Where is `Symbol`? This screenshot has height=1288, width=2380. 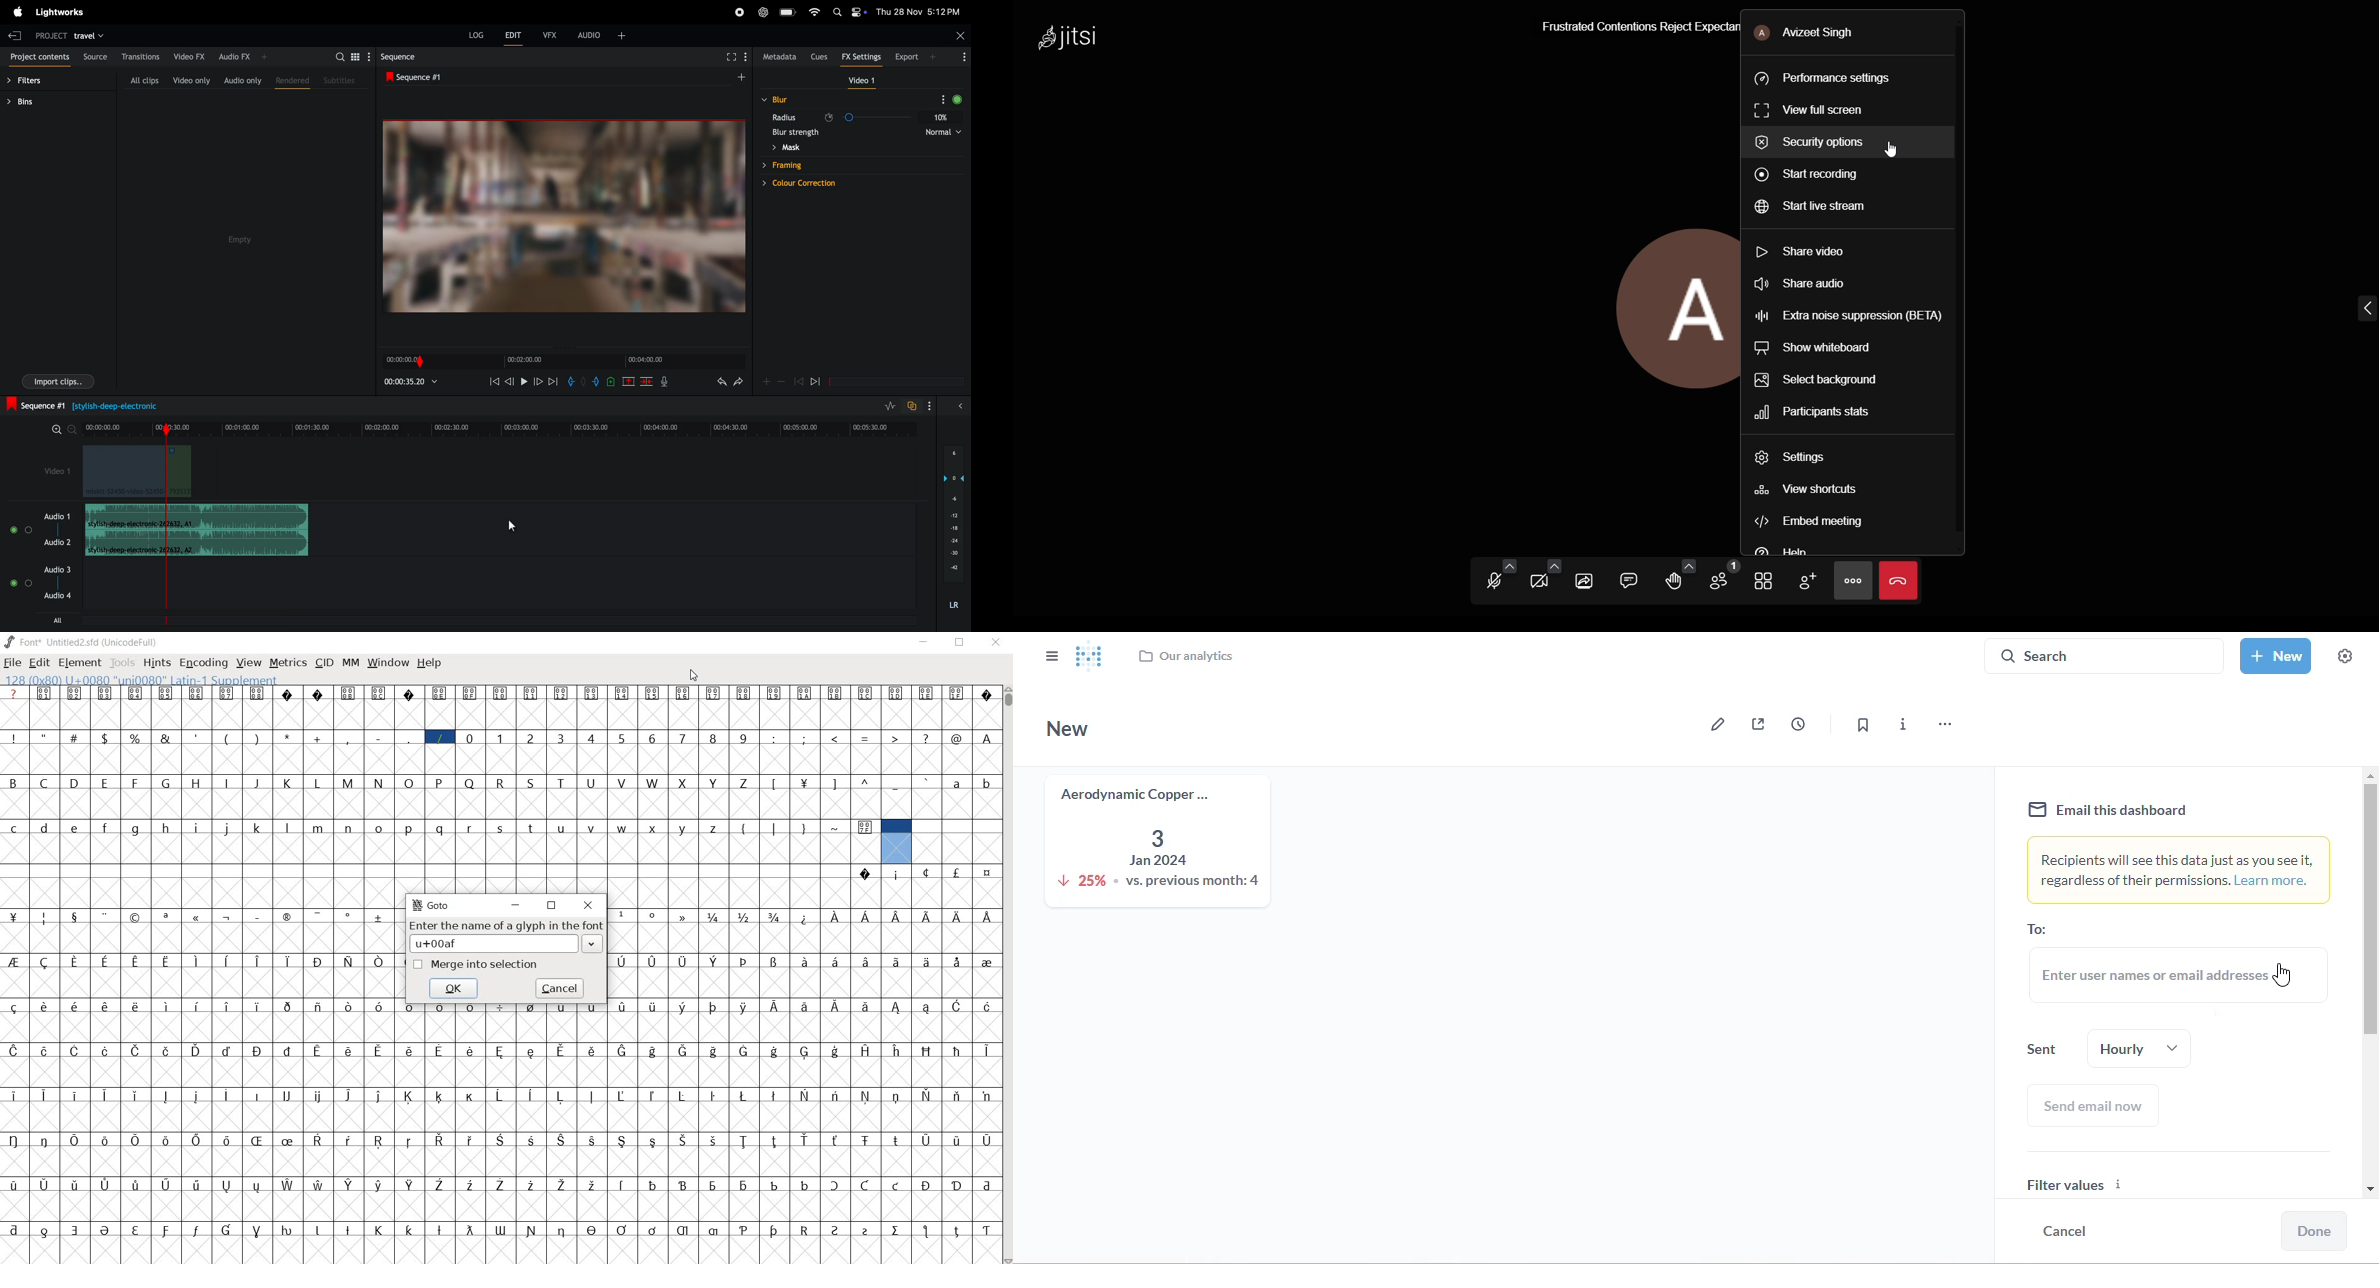 Symbol is located at coordinates (957, 1139).